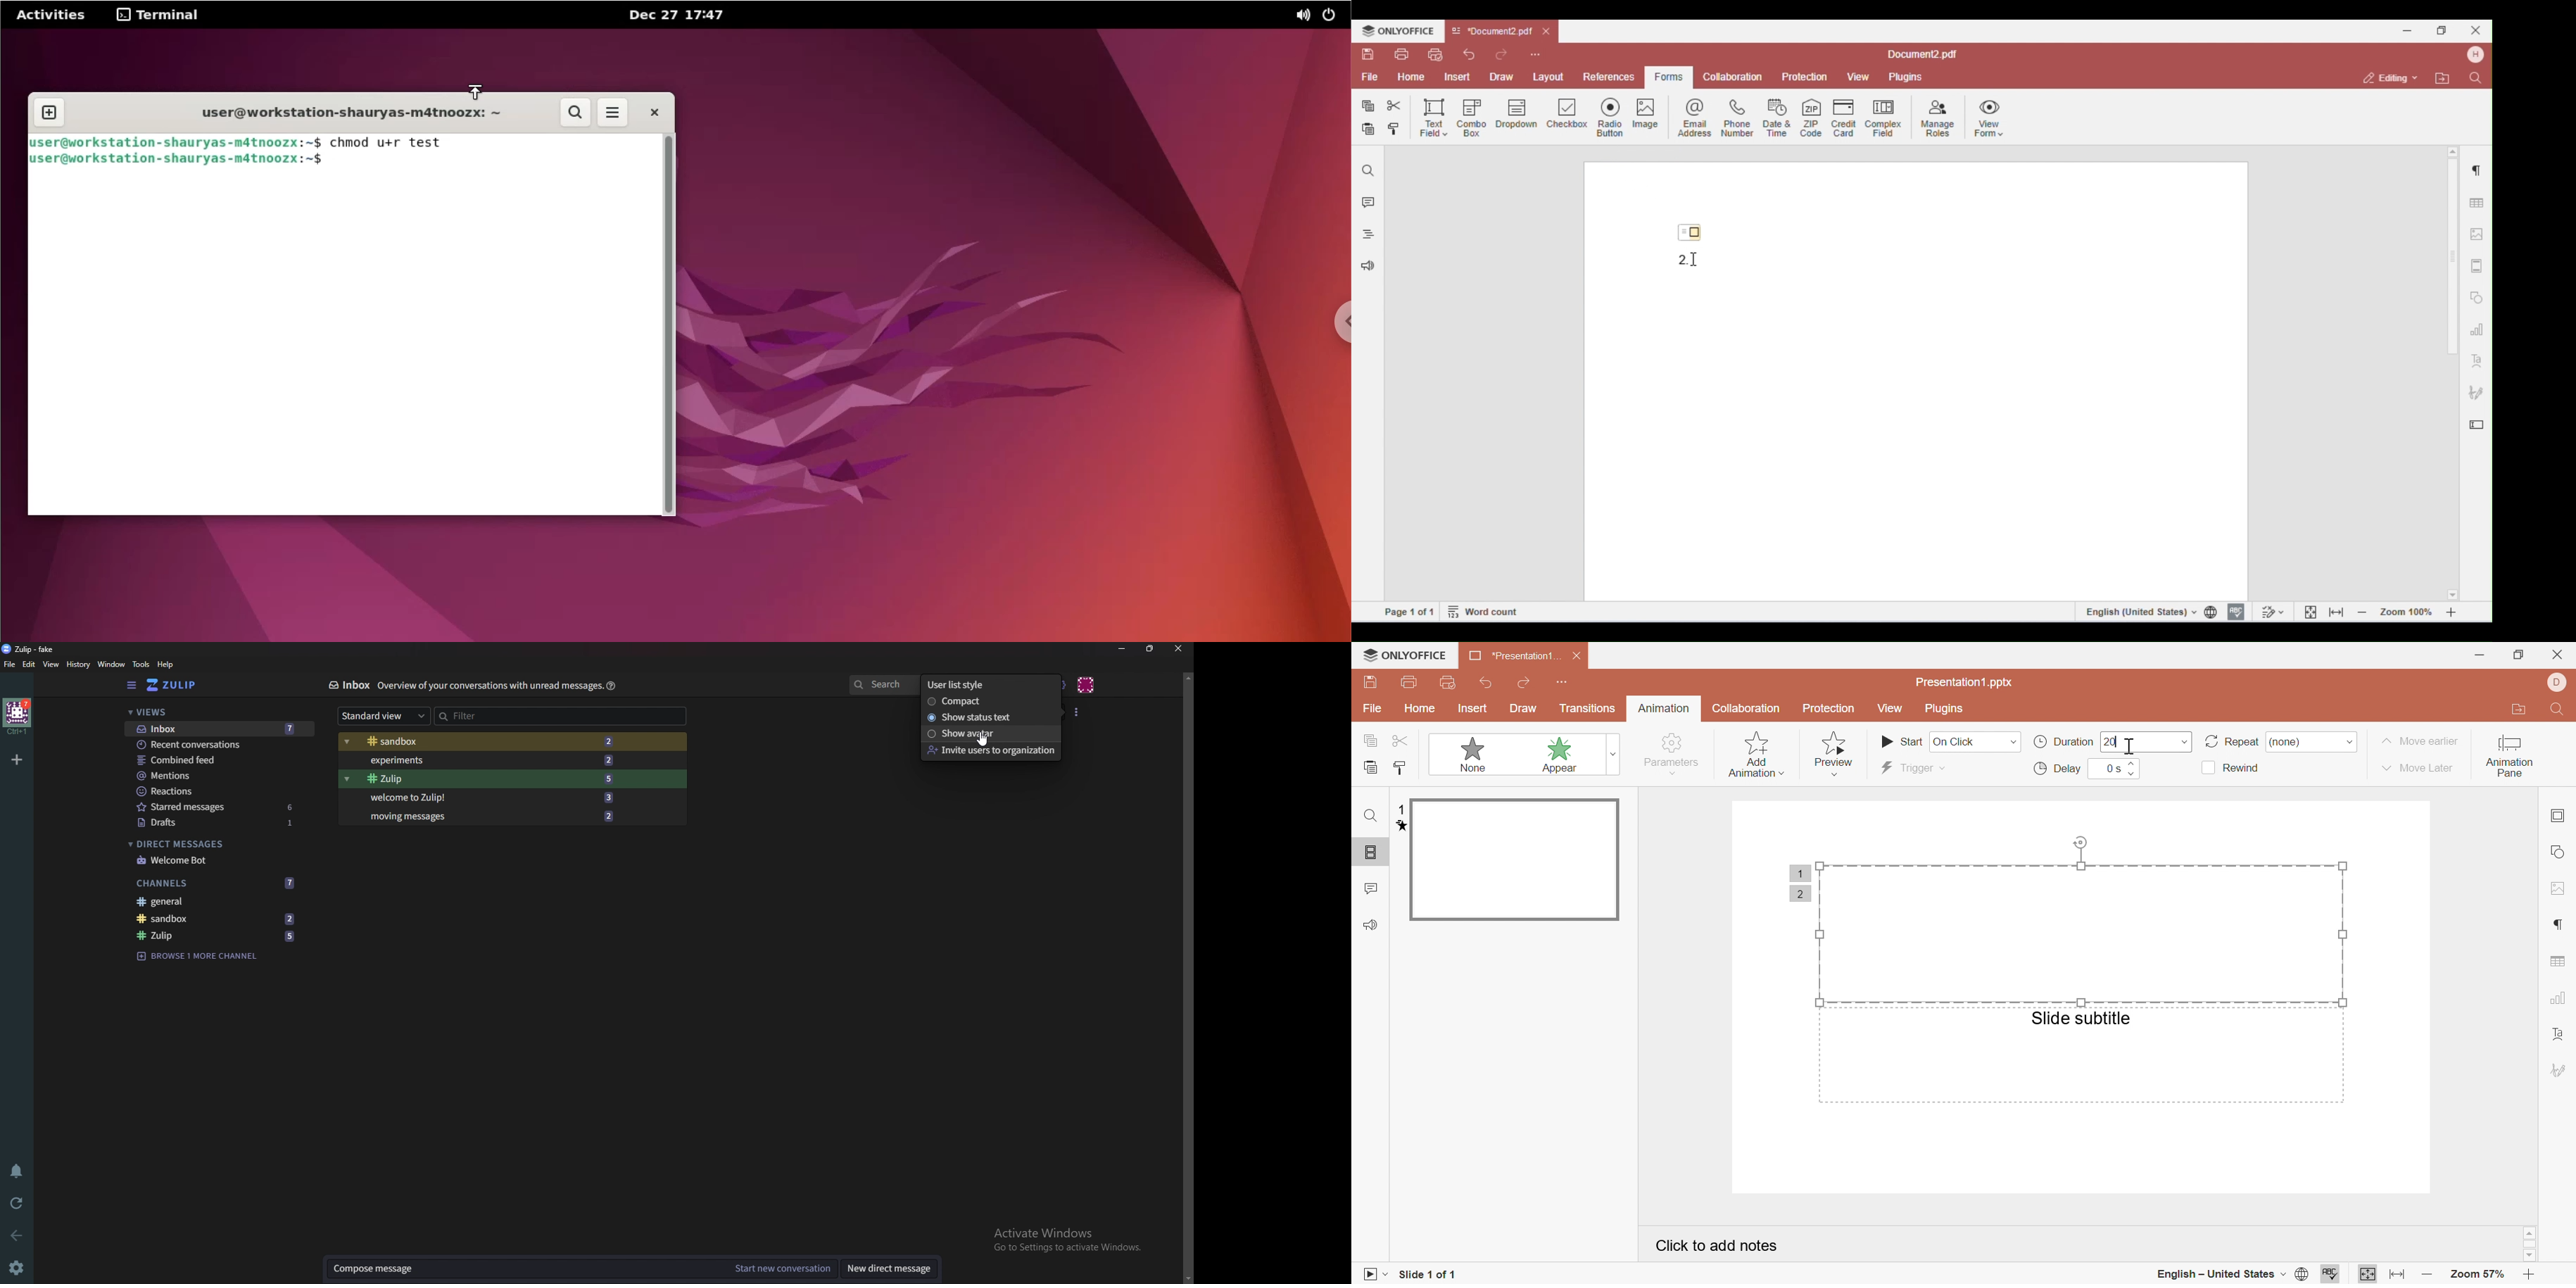  I want to click on scroll bar, so click(2530, 1245).